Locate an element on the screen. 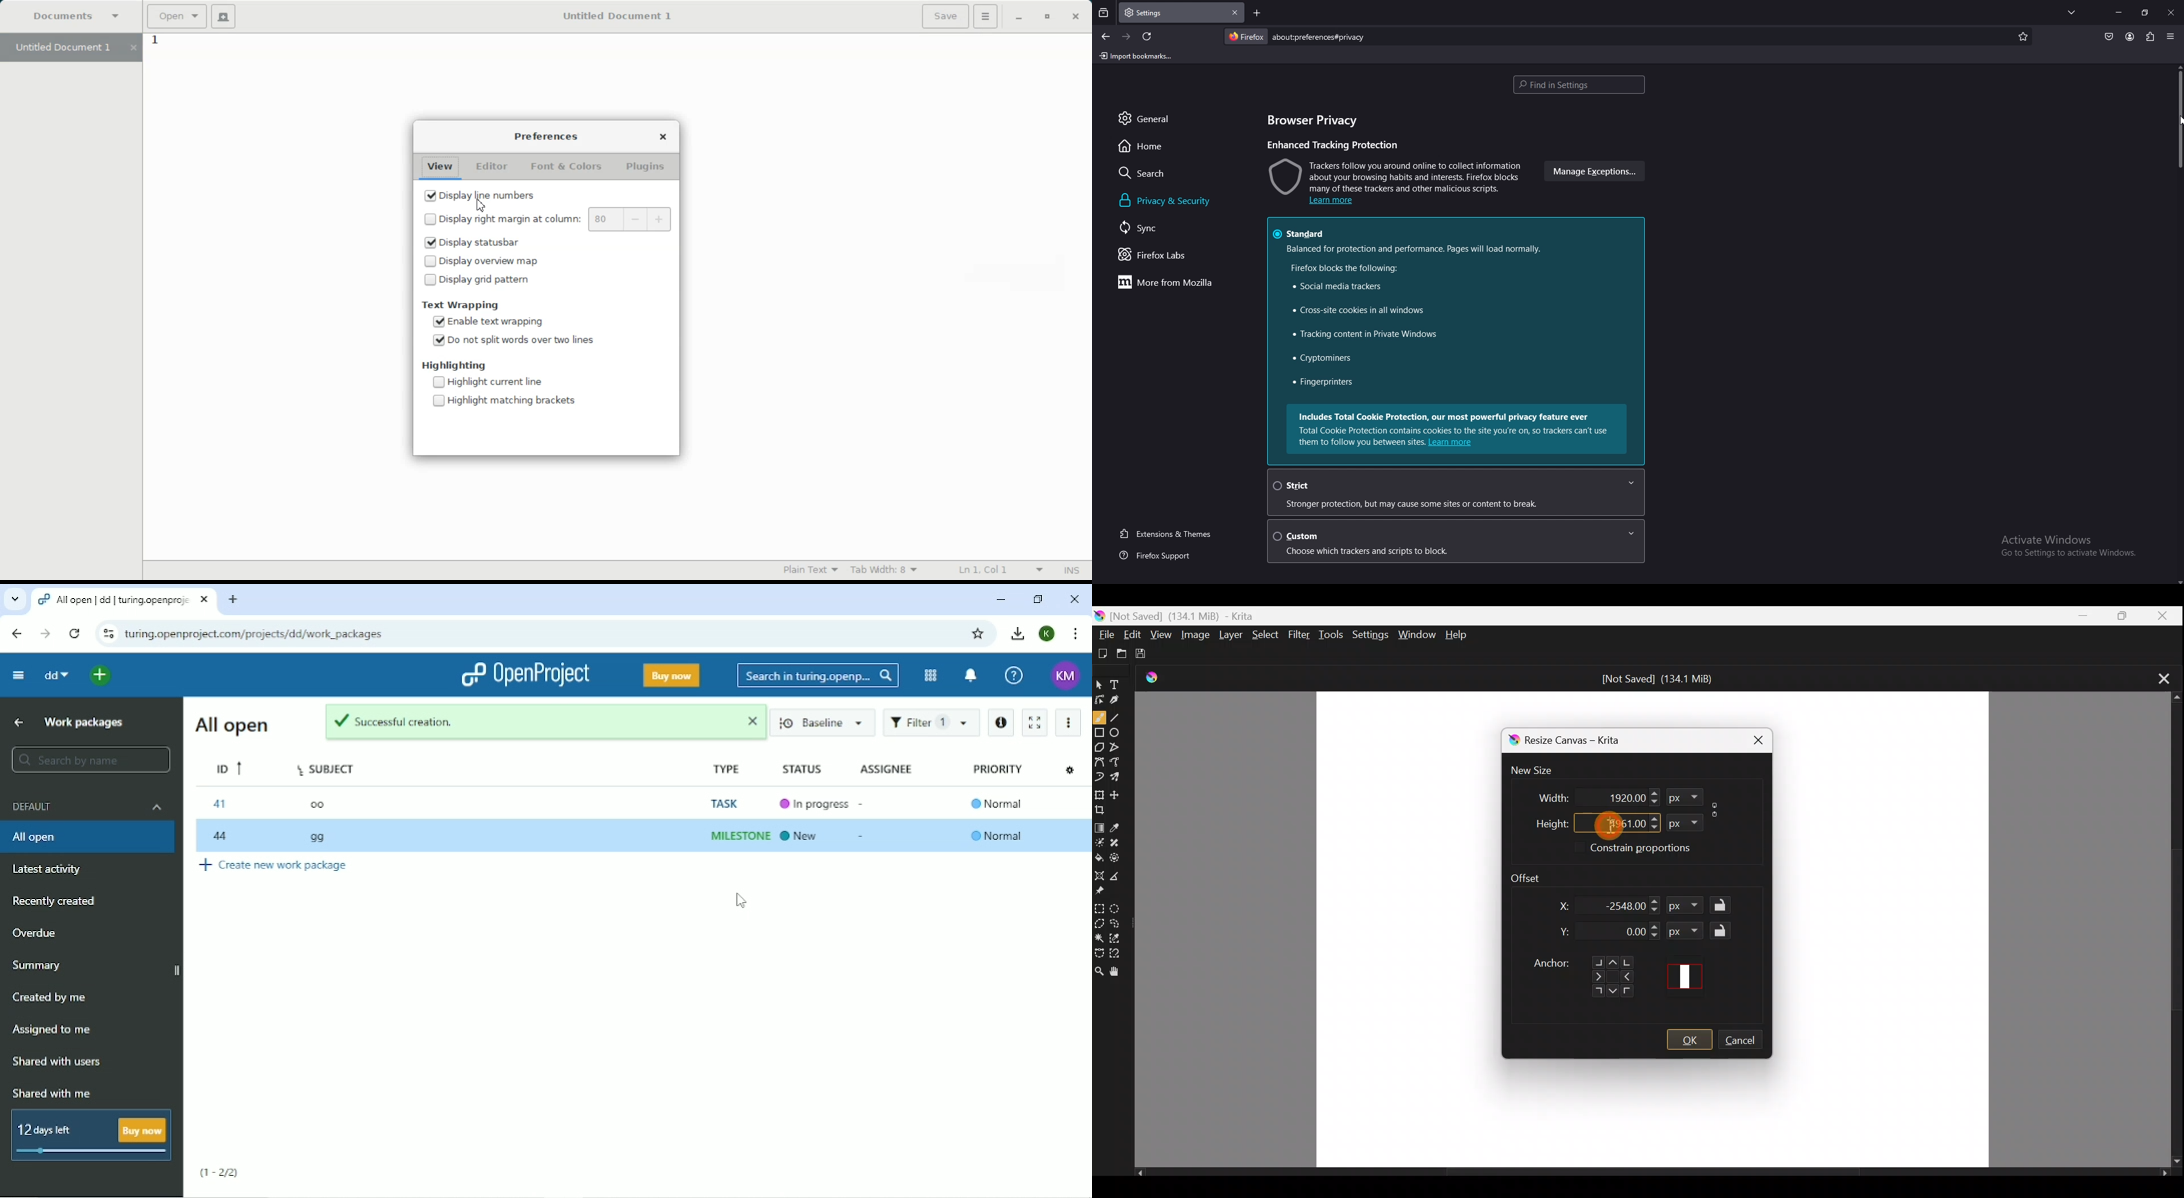 The width and height of the screenshot is (2184, 1204). firefox support is located at coordinates (1159, 557).